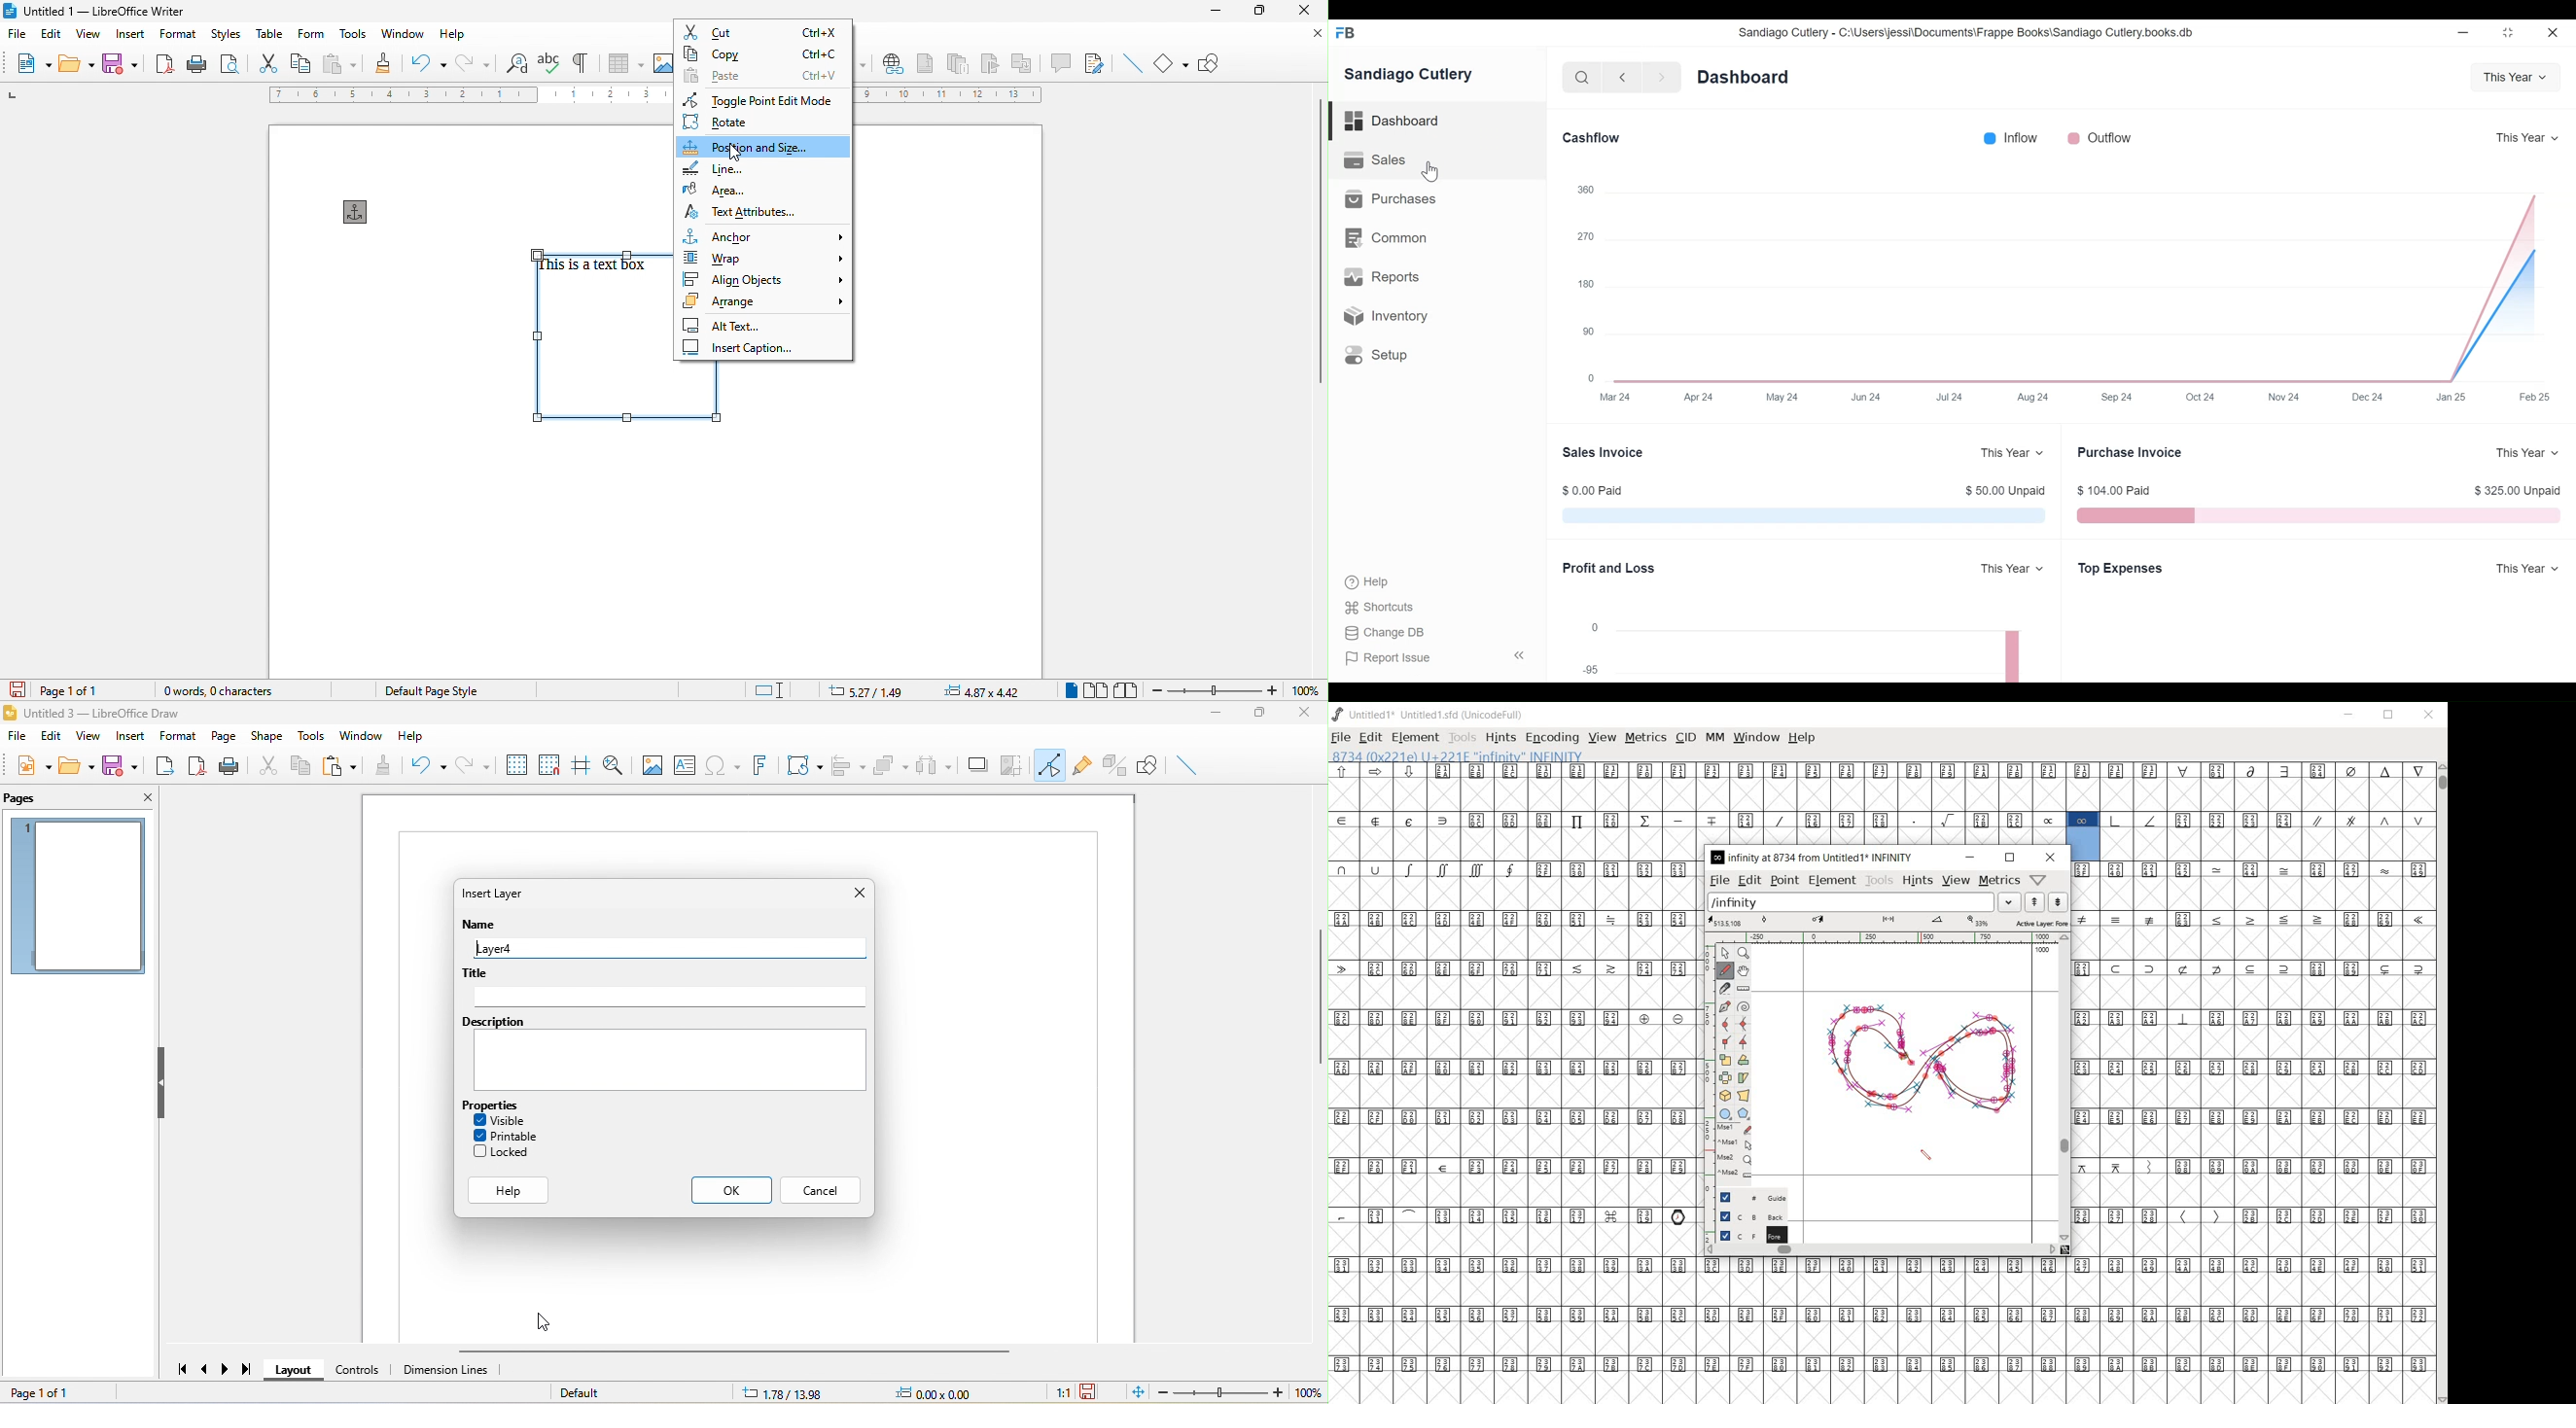  What do you see at coordinates (1887, 938) in the screenshot?
I see `ruler` at bounding box center [1887, 938].